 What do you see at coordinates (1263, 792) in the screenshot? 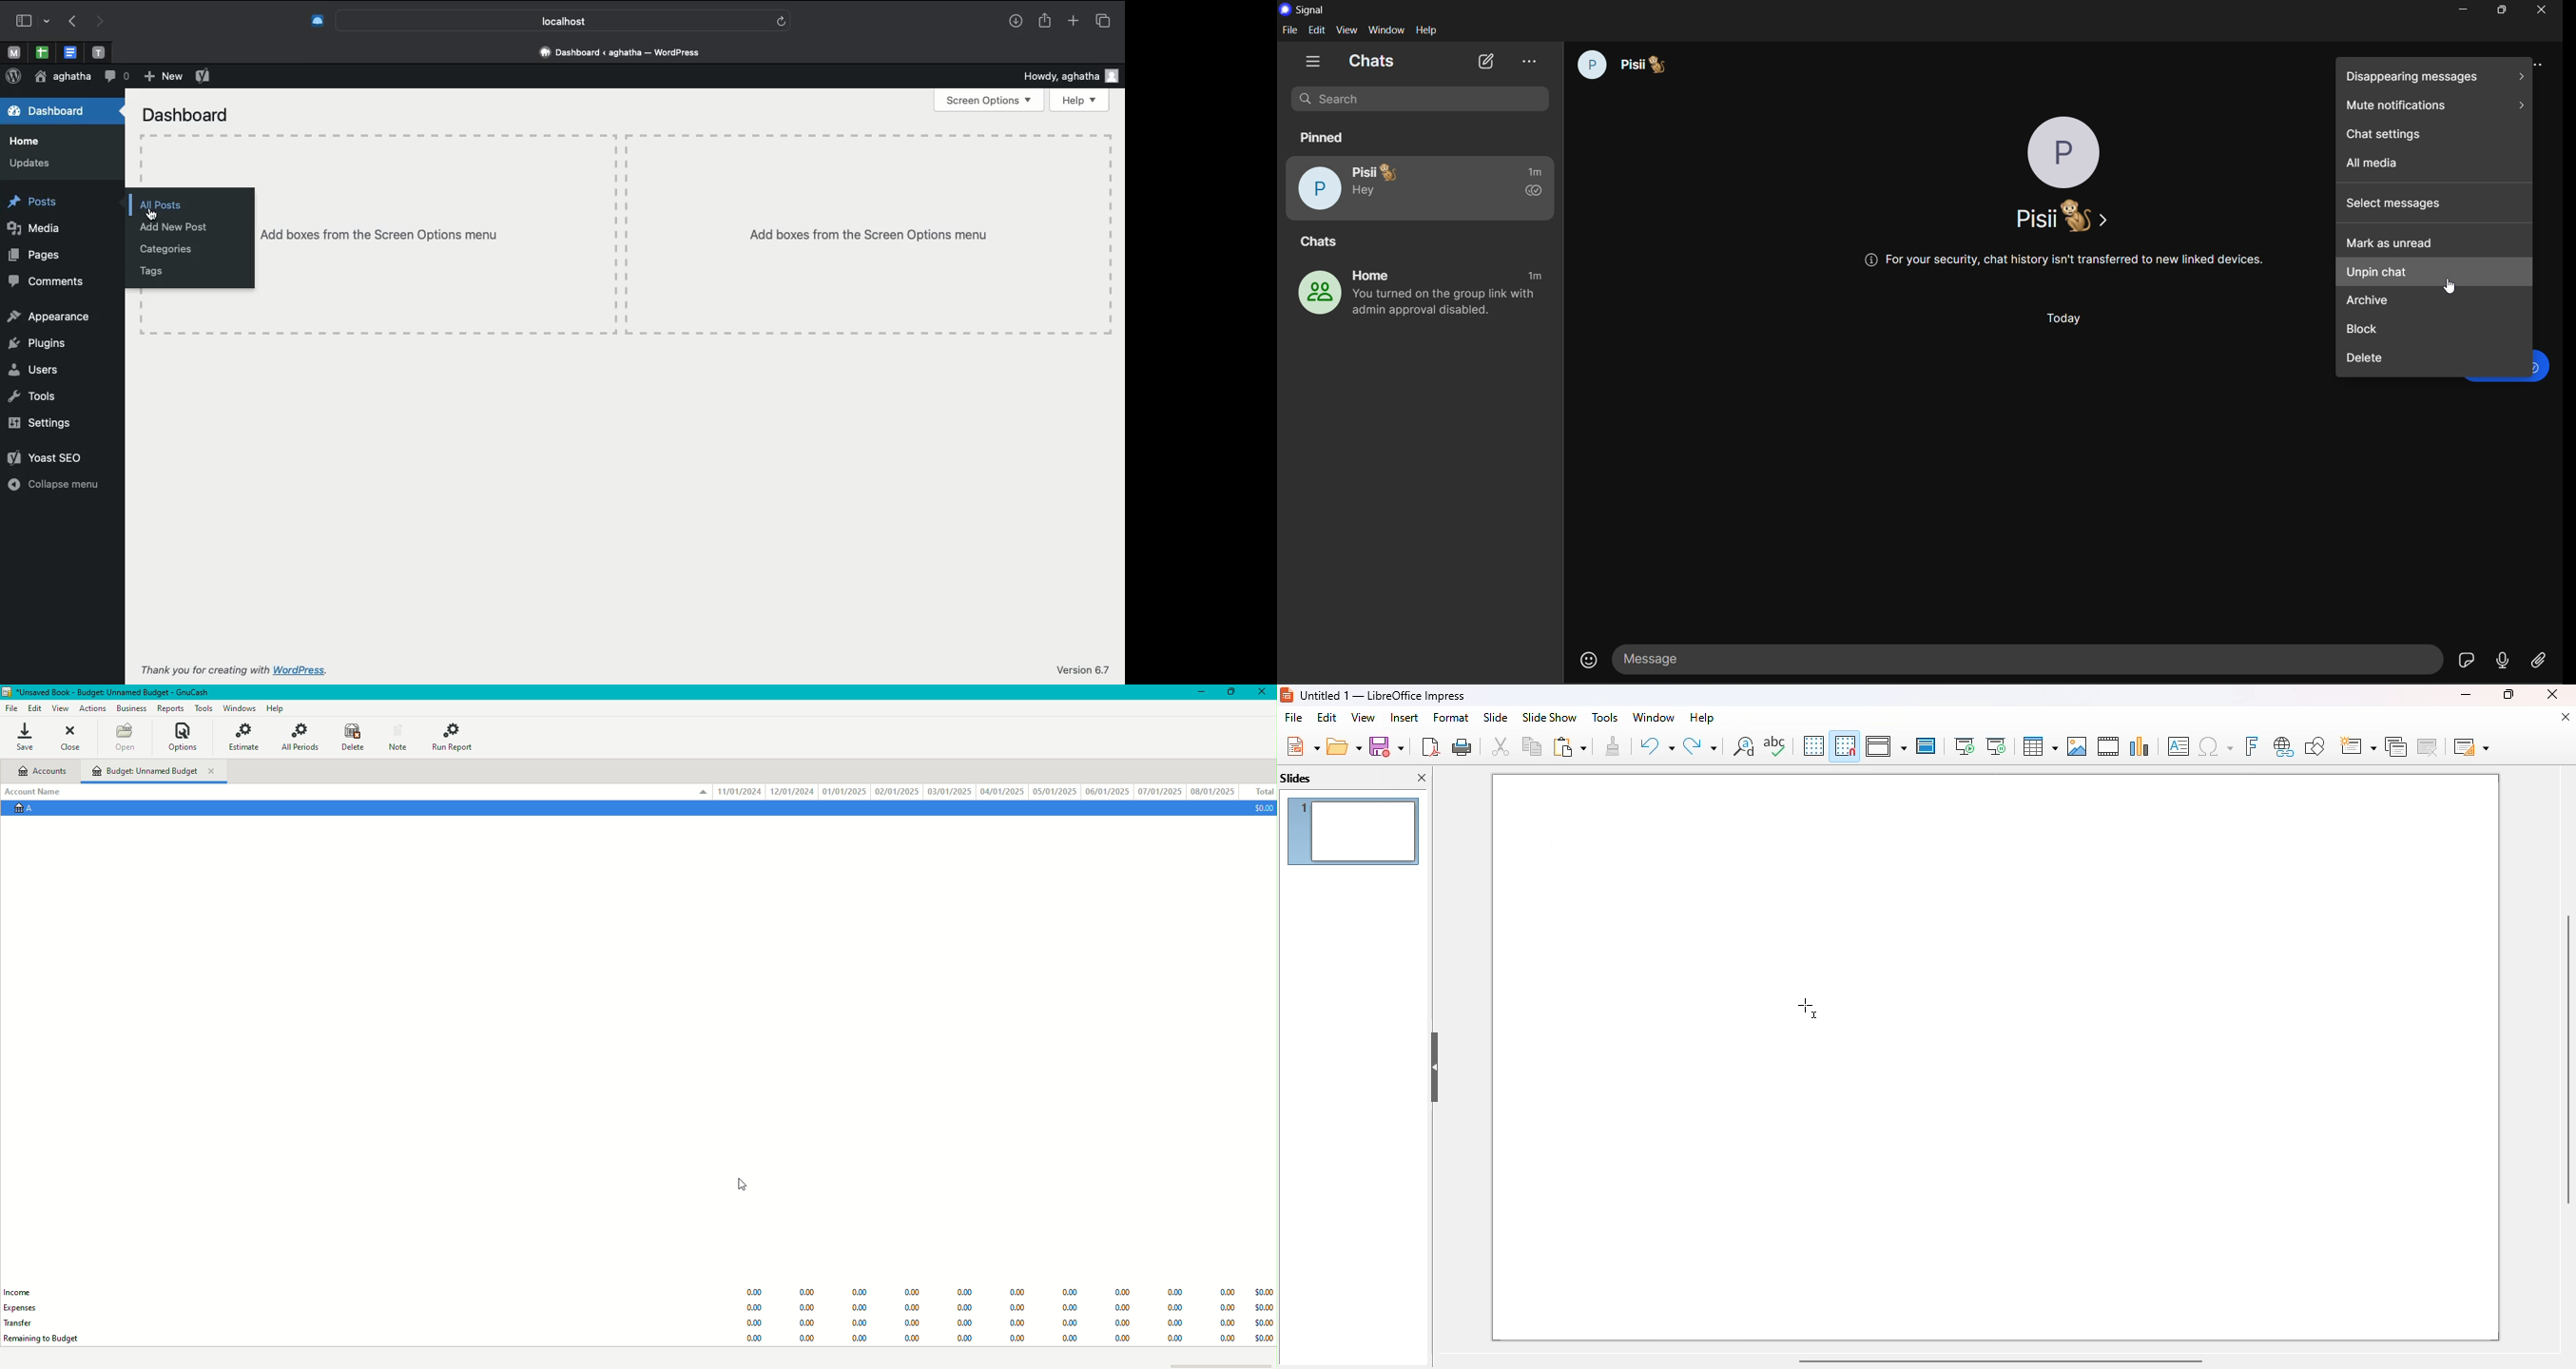
I see `Total` at bounding box center [1263, 792].